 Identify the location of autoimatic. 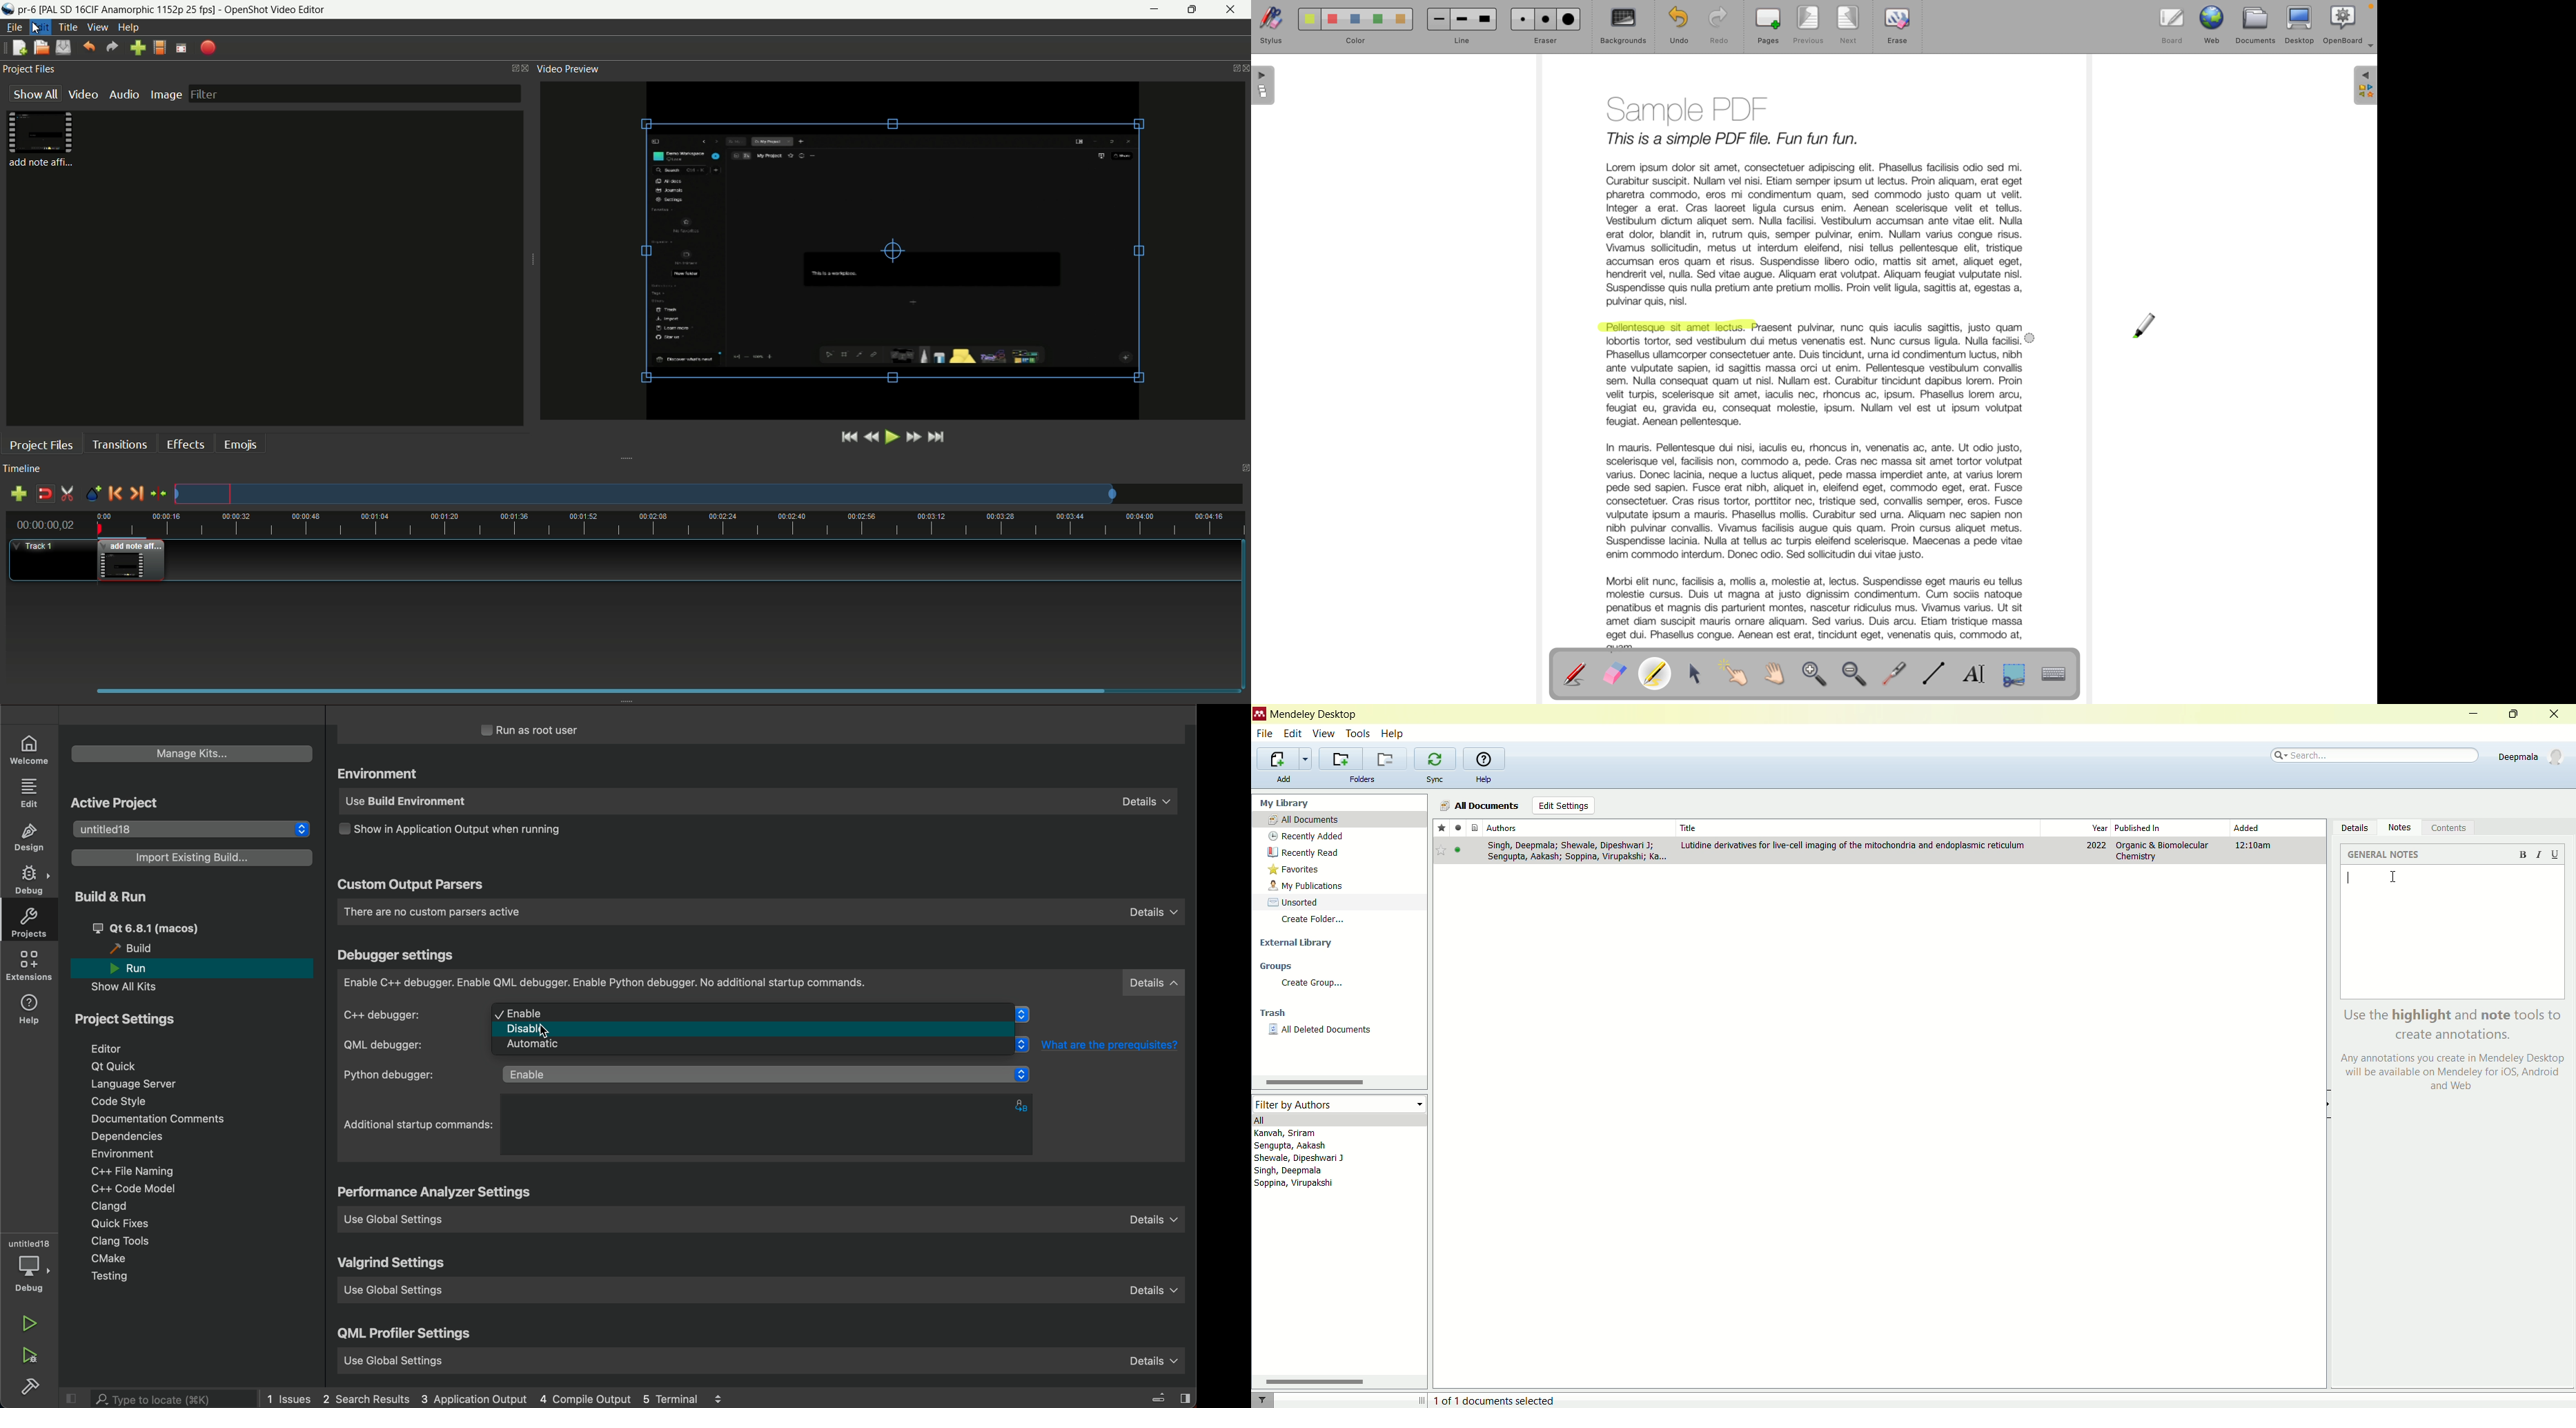
(758, 1047).